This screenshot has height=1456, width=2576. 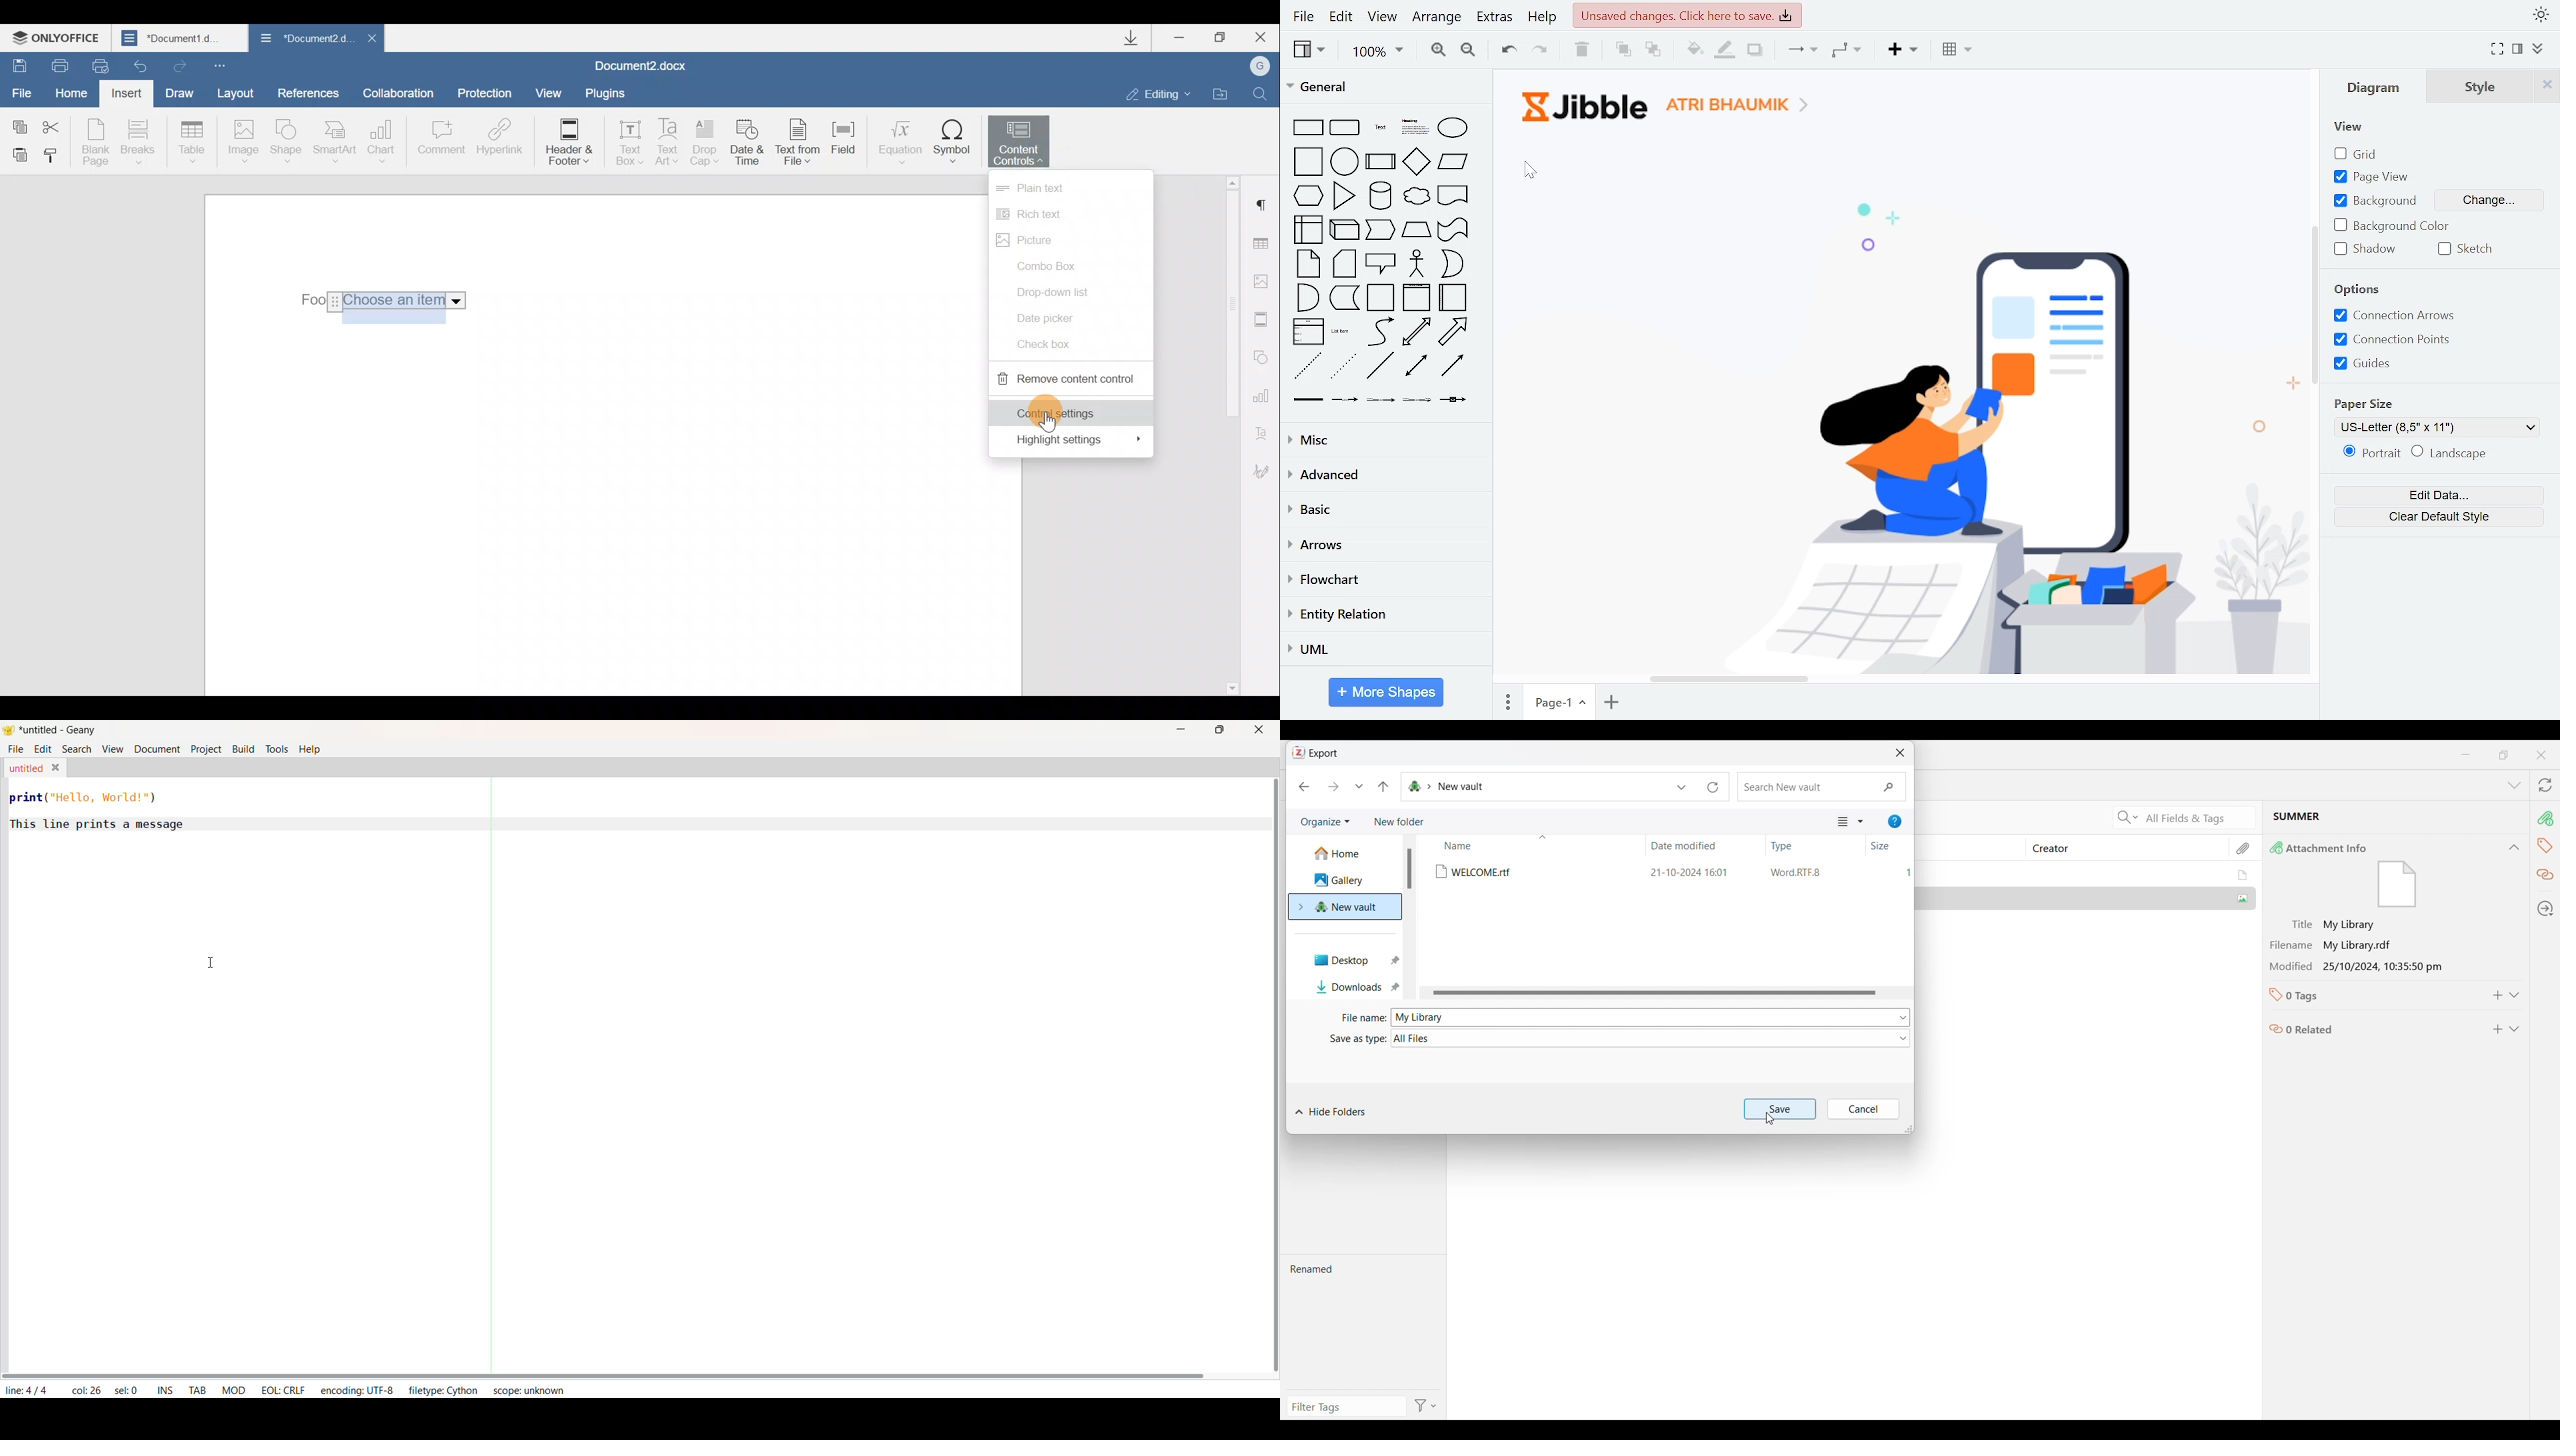 I want to click on Attachment Info, so click(x=2379, y=875).